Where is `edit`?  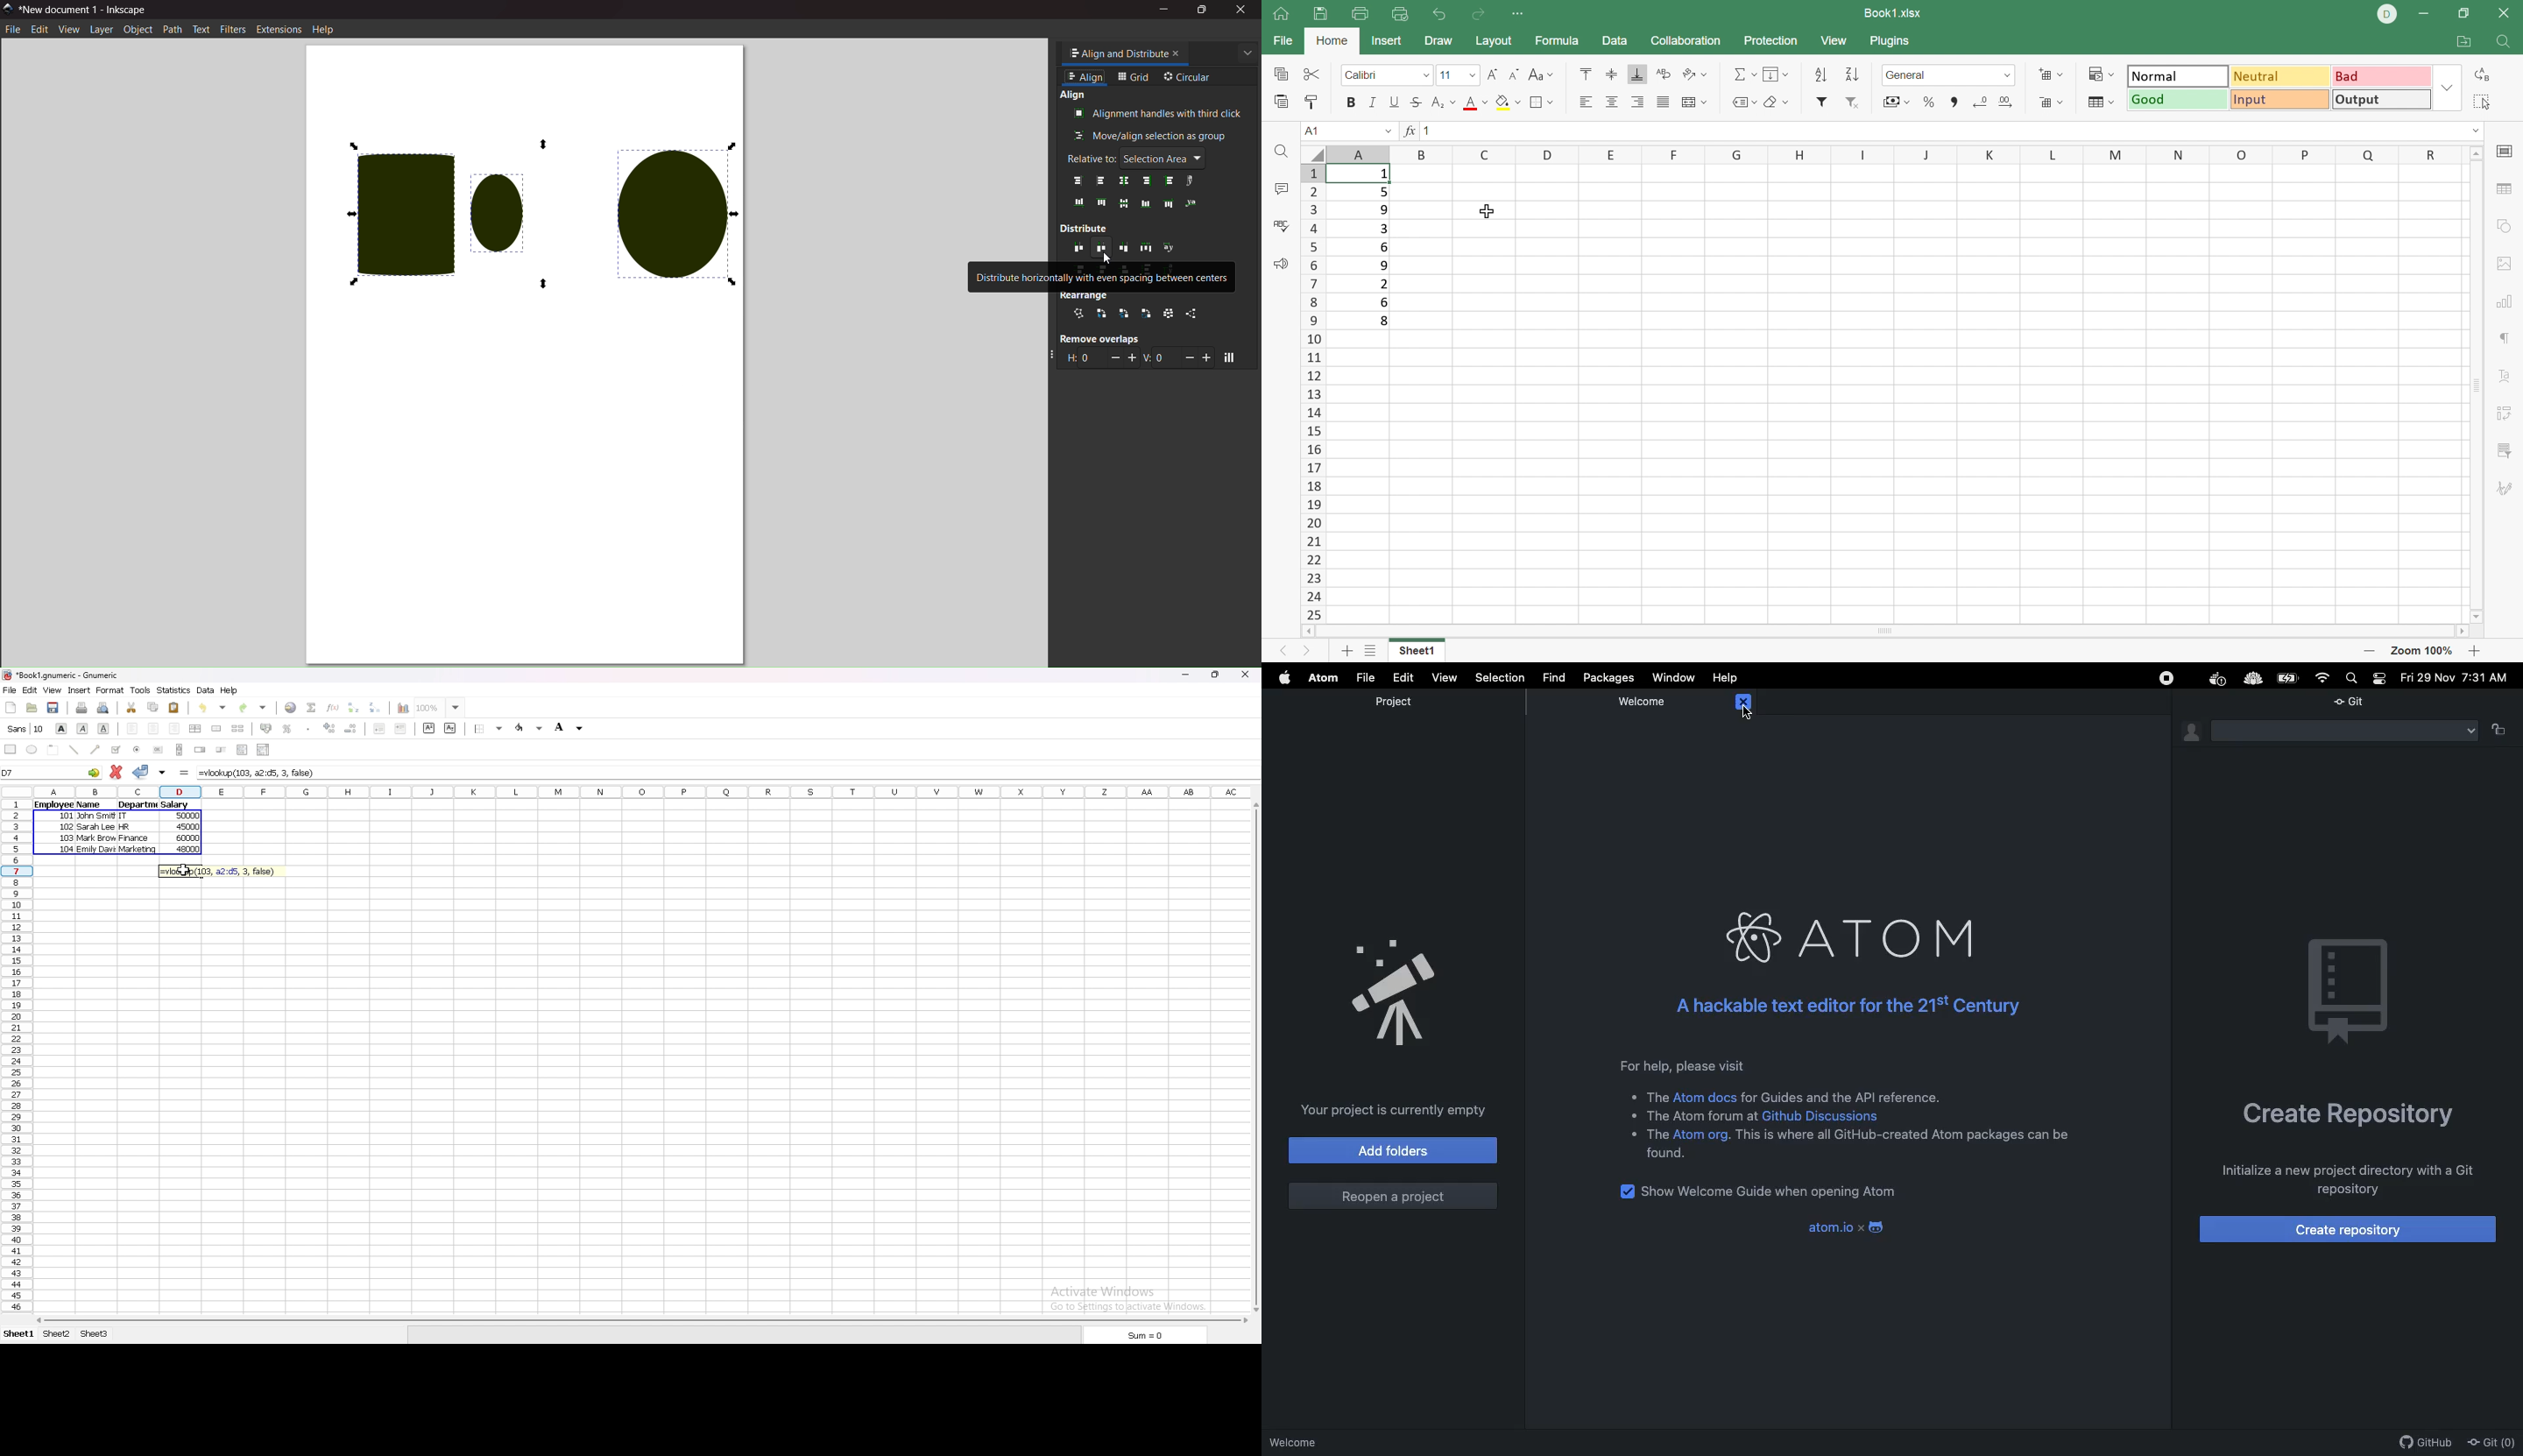
edit is located at coordinates (30, 690).